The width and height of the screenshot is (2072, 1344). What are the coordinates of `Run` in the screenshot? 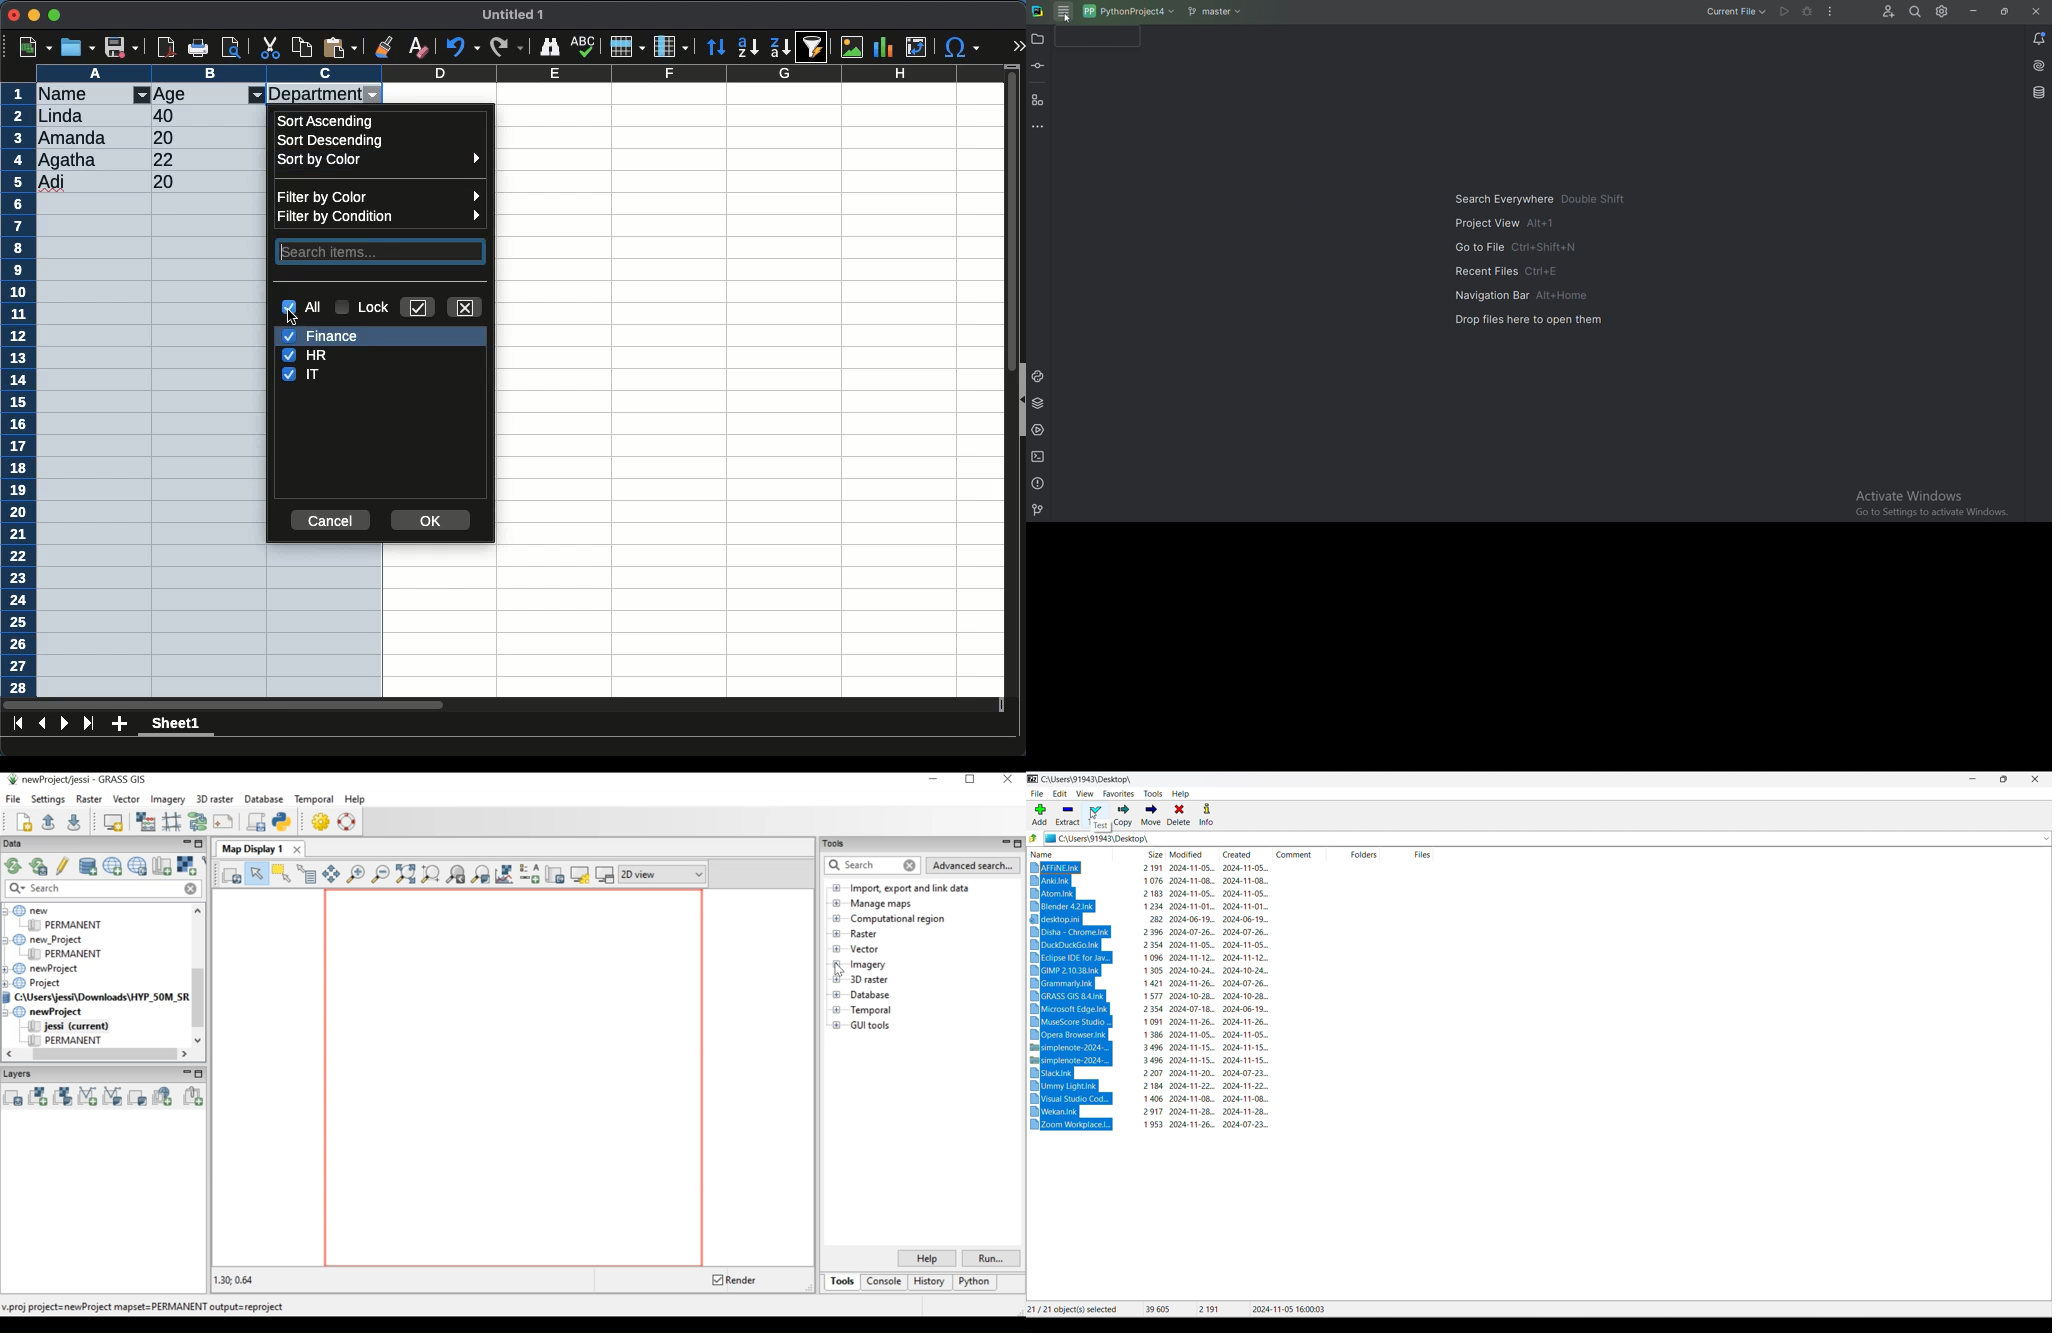 It's located at (1784, 12).